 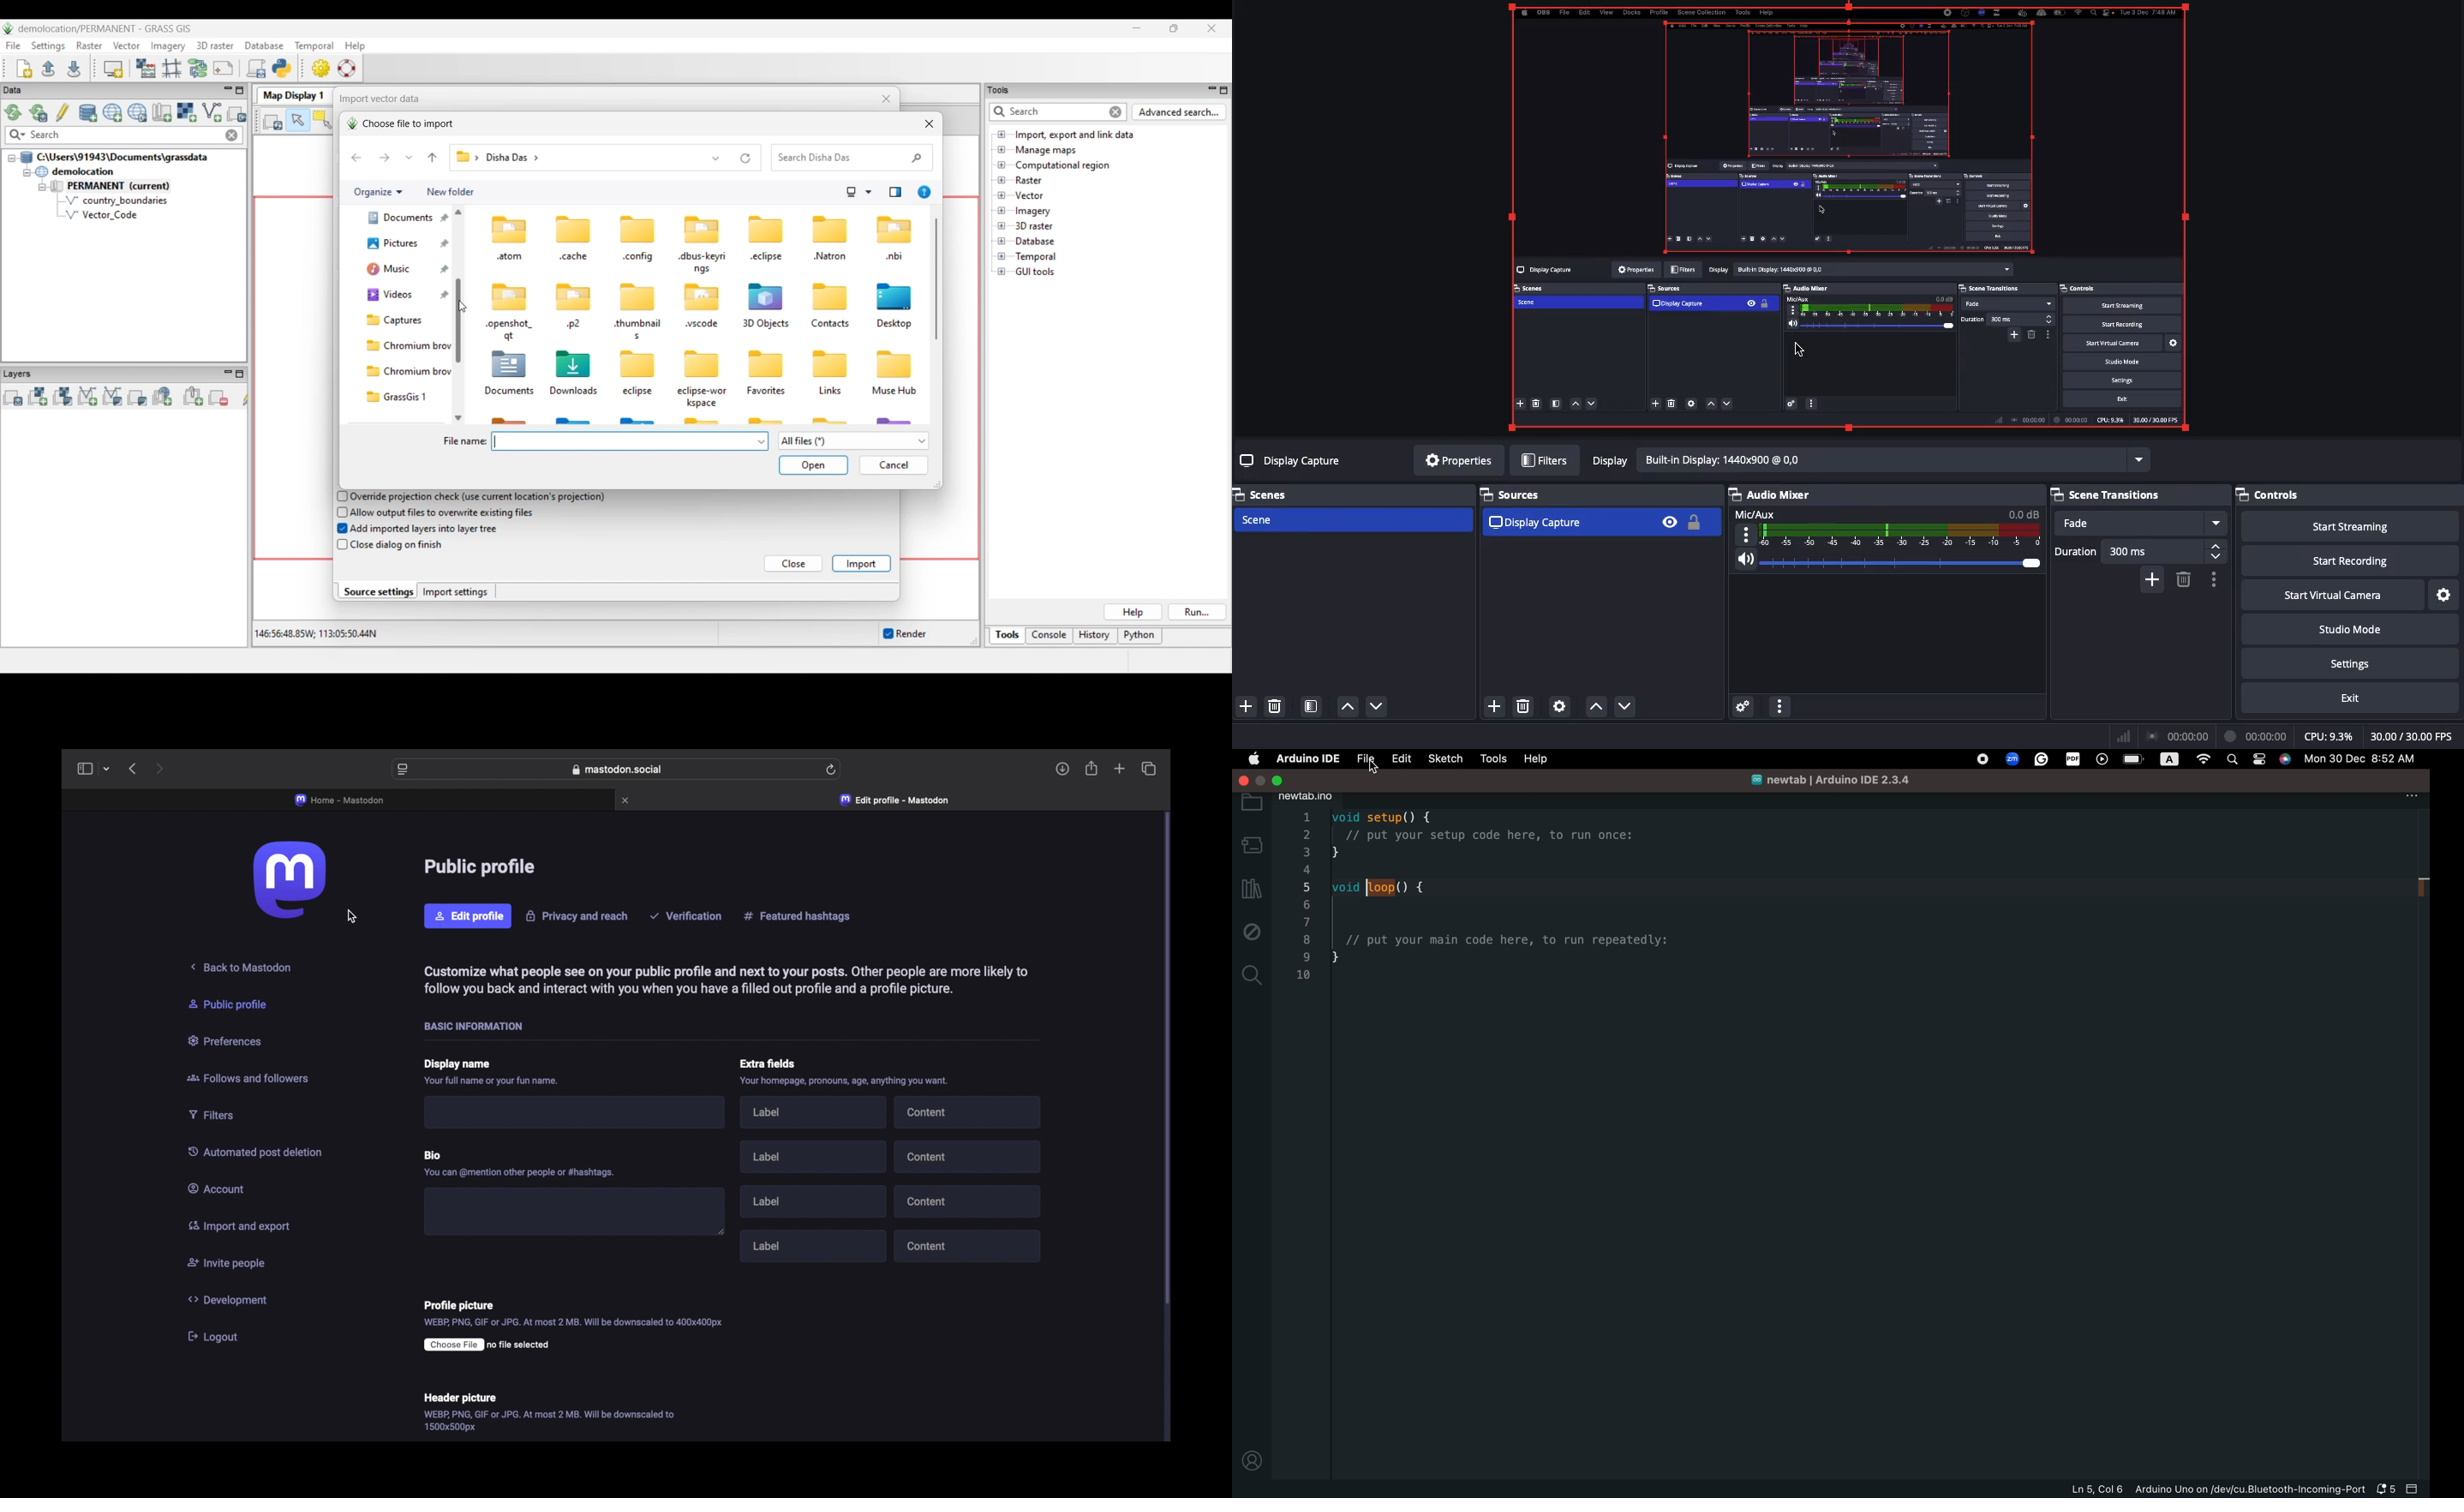 What do you see at coordinates (1699, 522) in the screenshot?
I see `Lock` at bounding box center [1699, 522].